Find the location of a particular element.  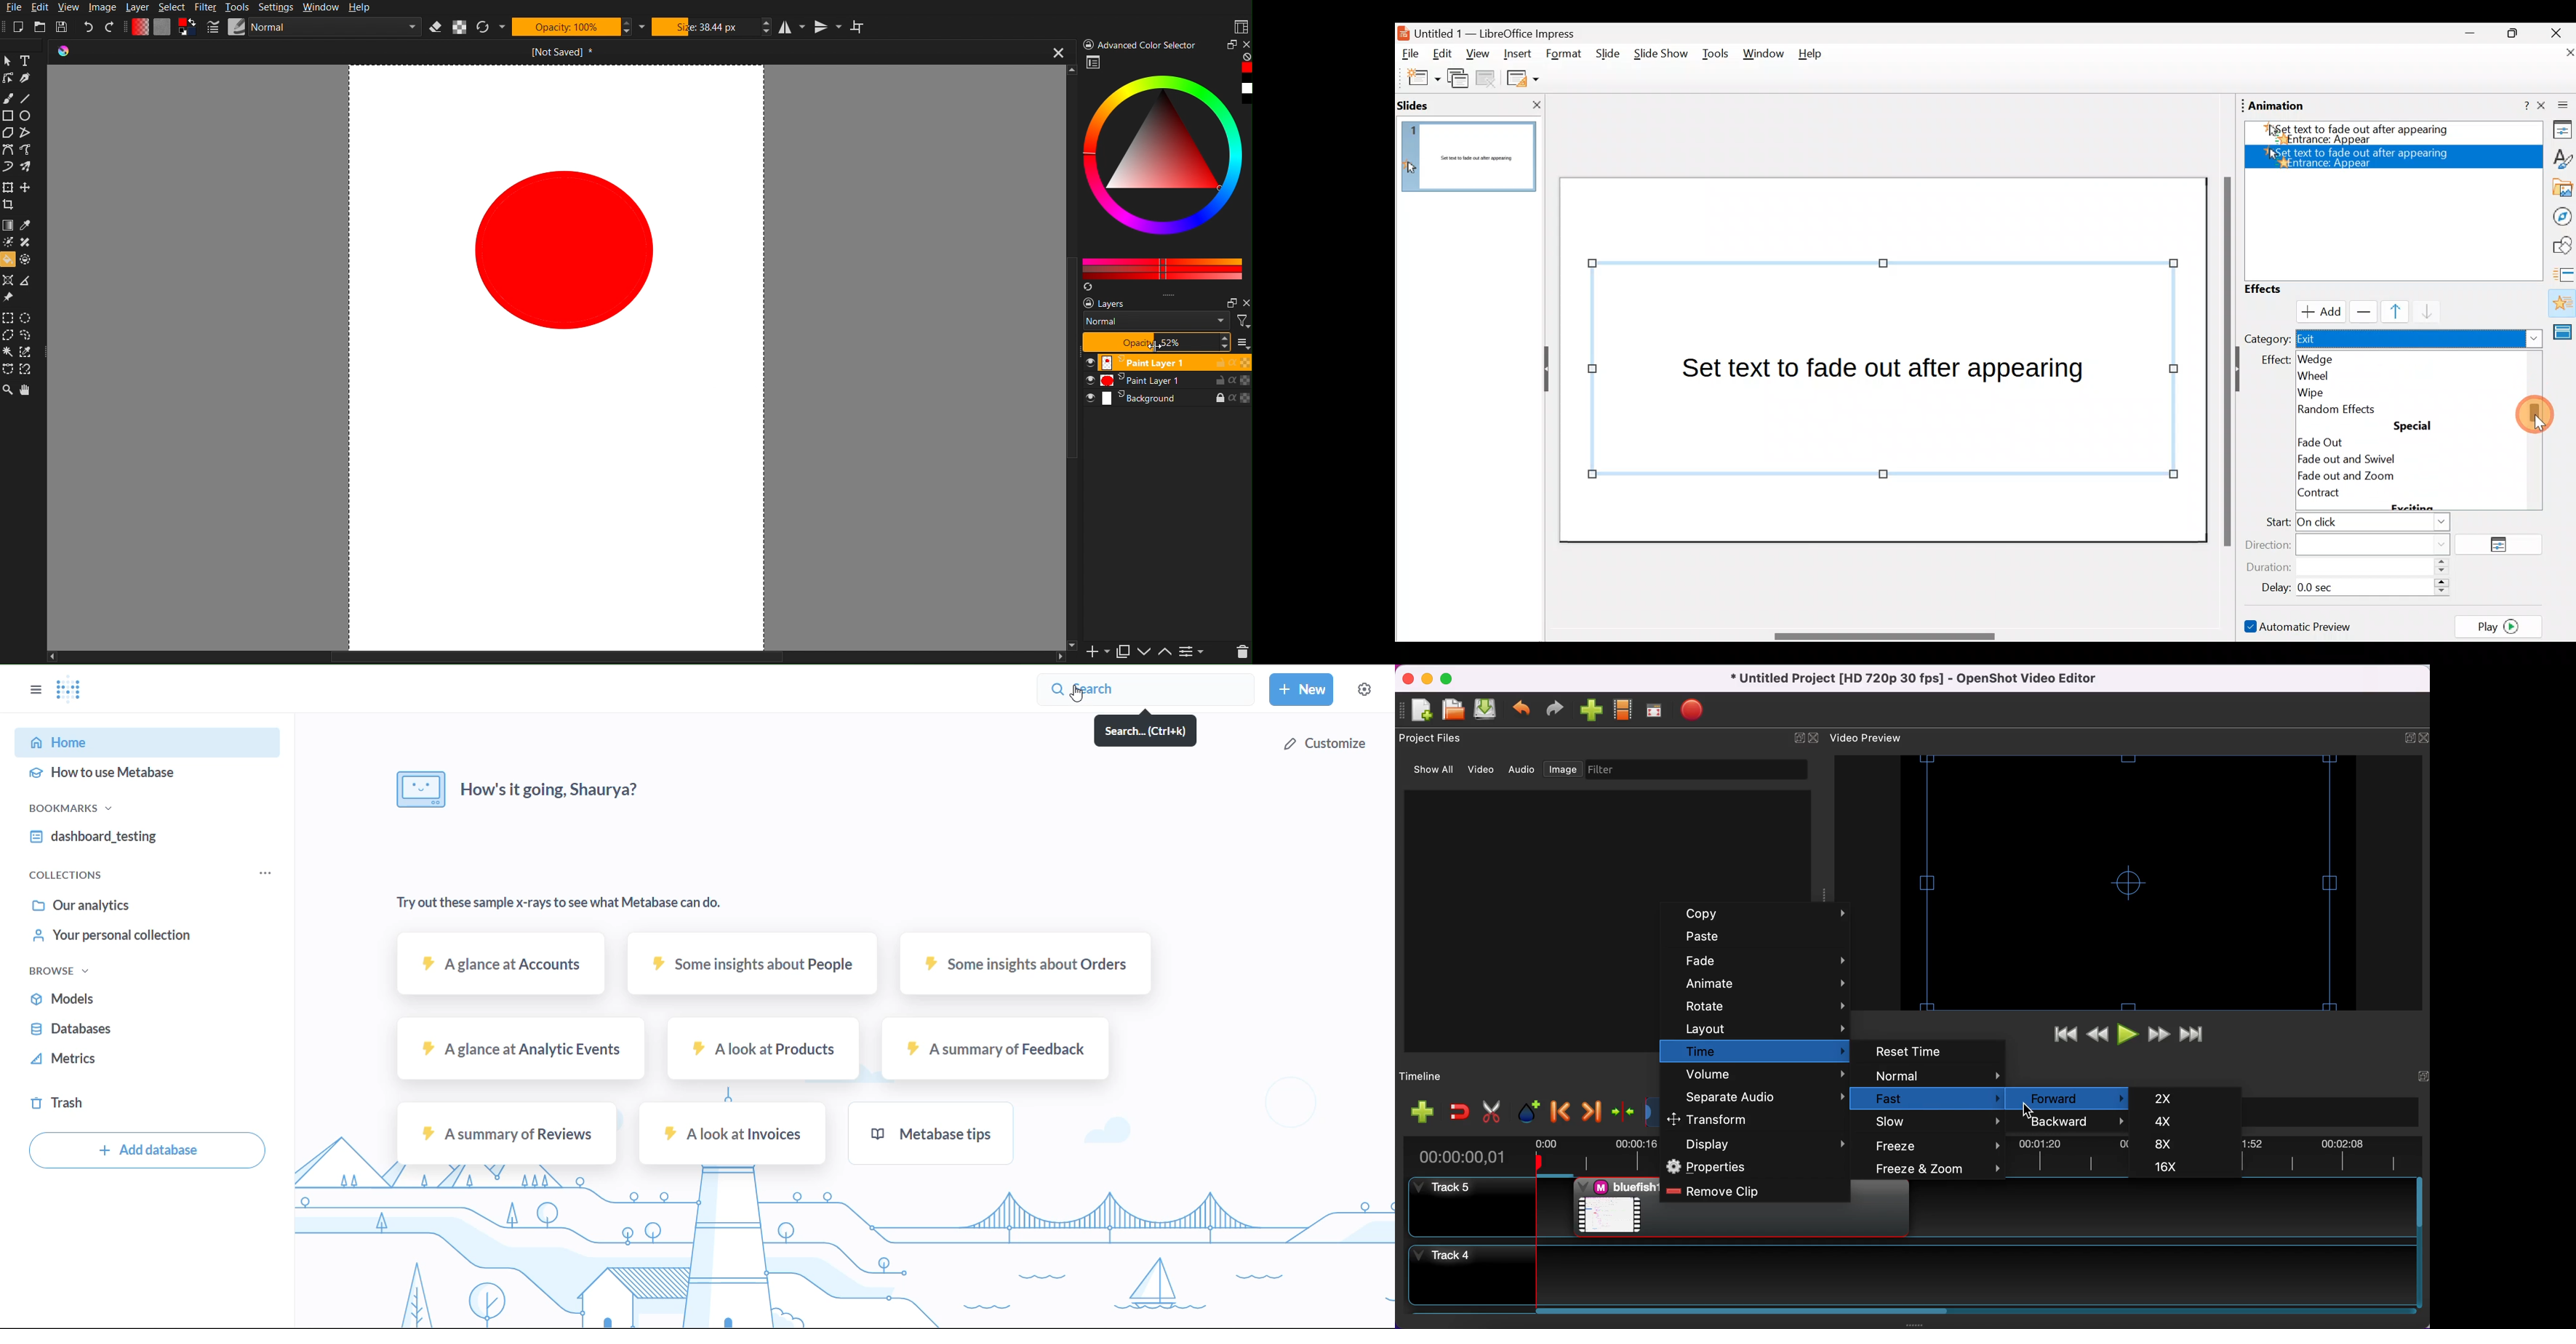

Delay is located at coordinates (2352, 586).